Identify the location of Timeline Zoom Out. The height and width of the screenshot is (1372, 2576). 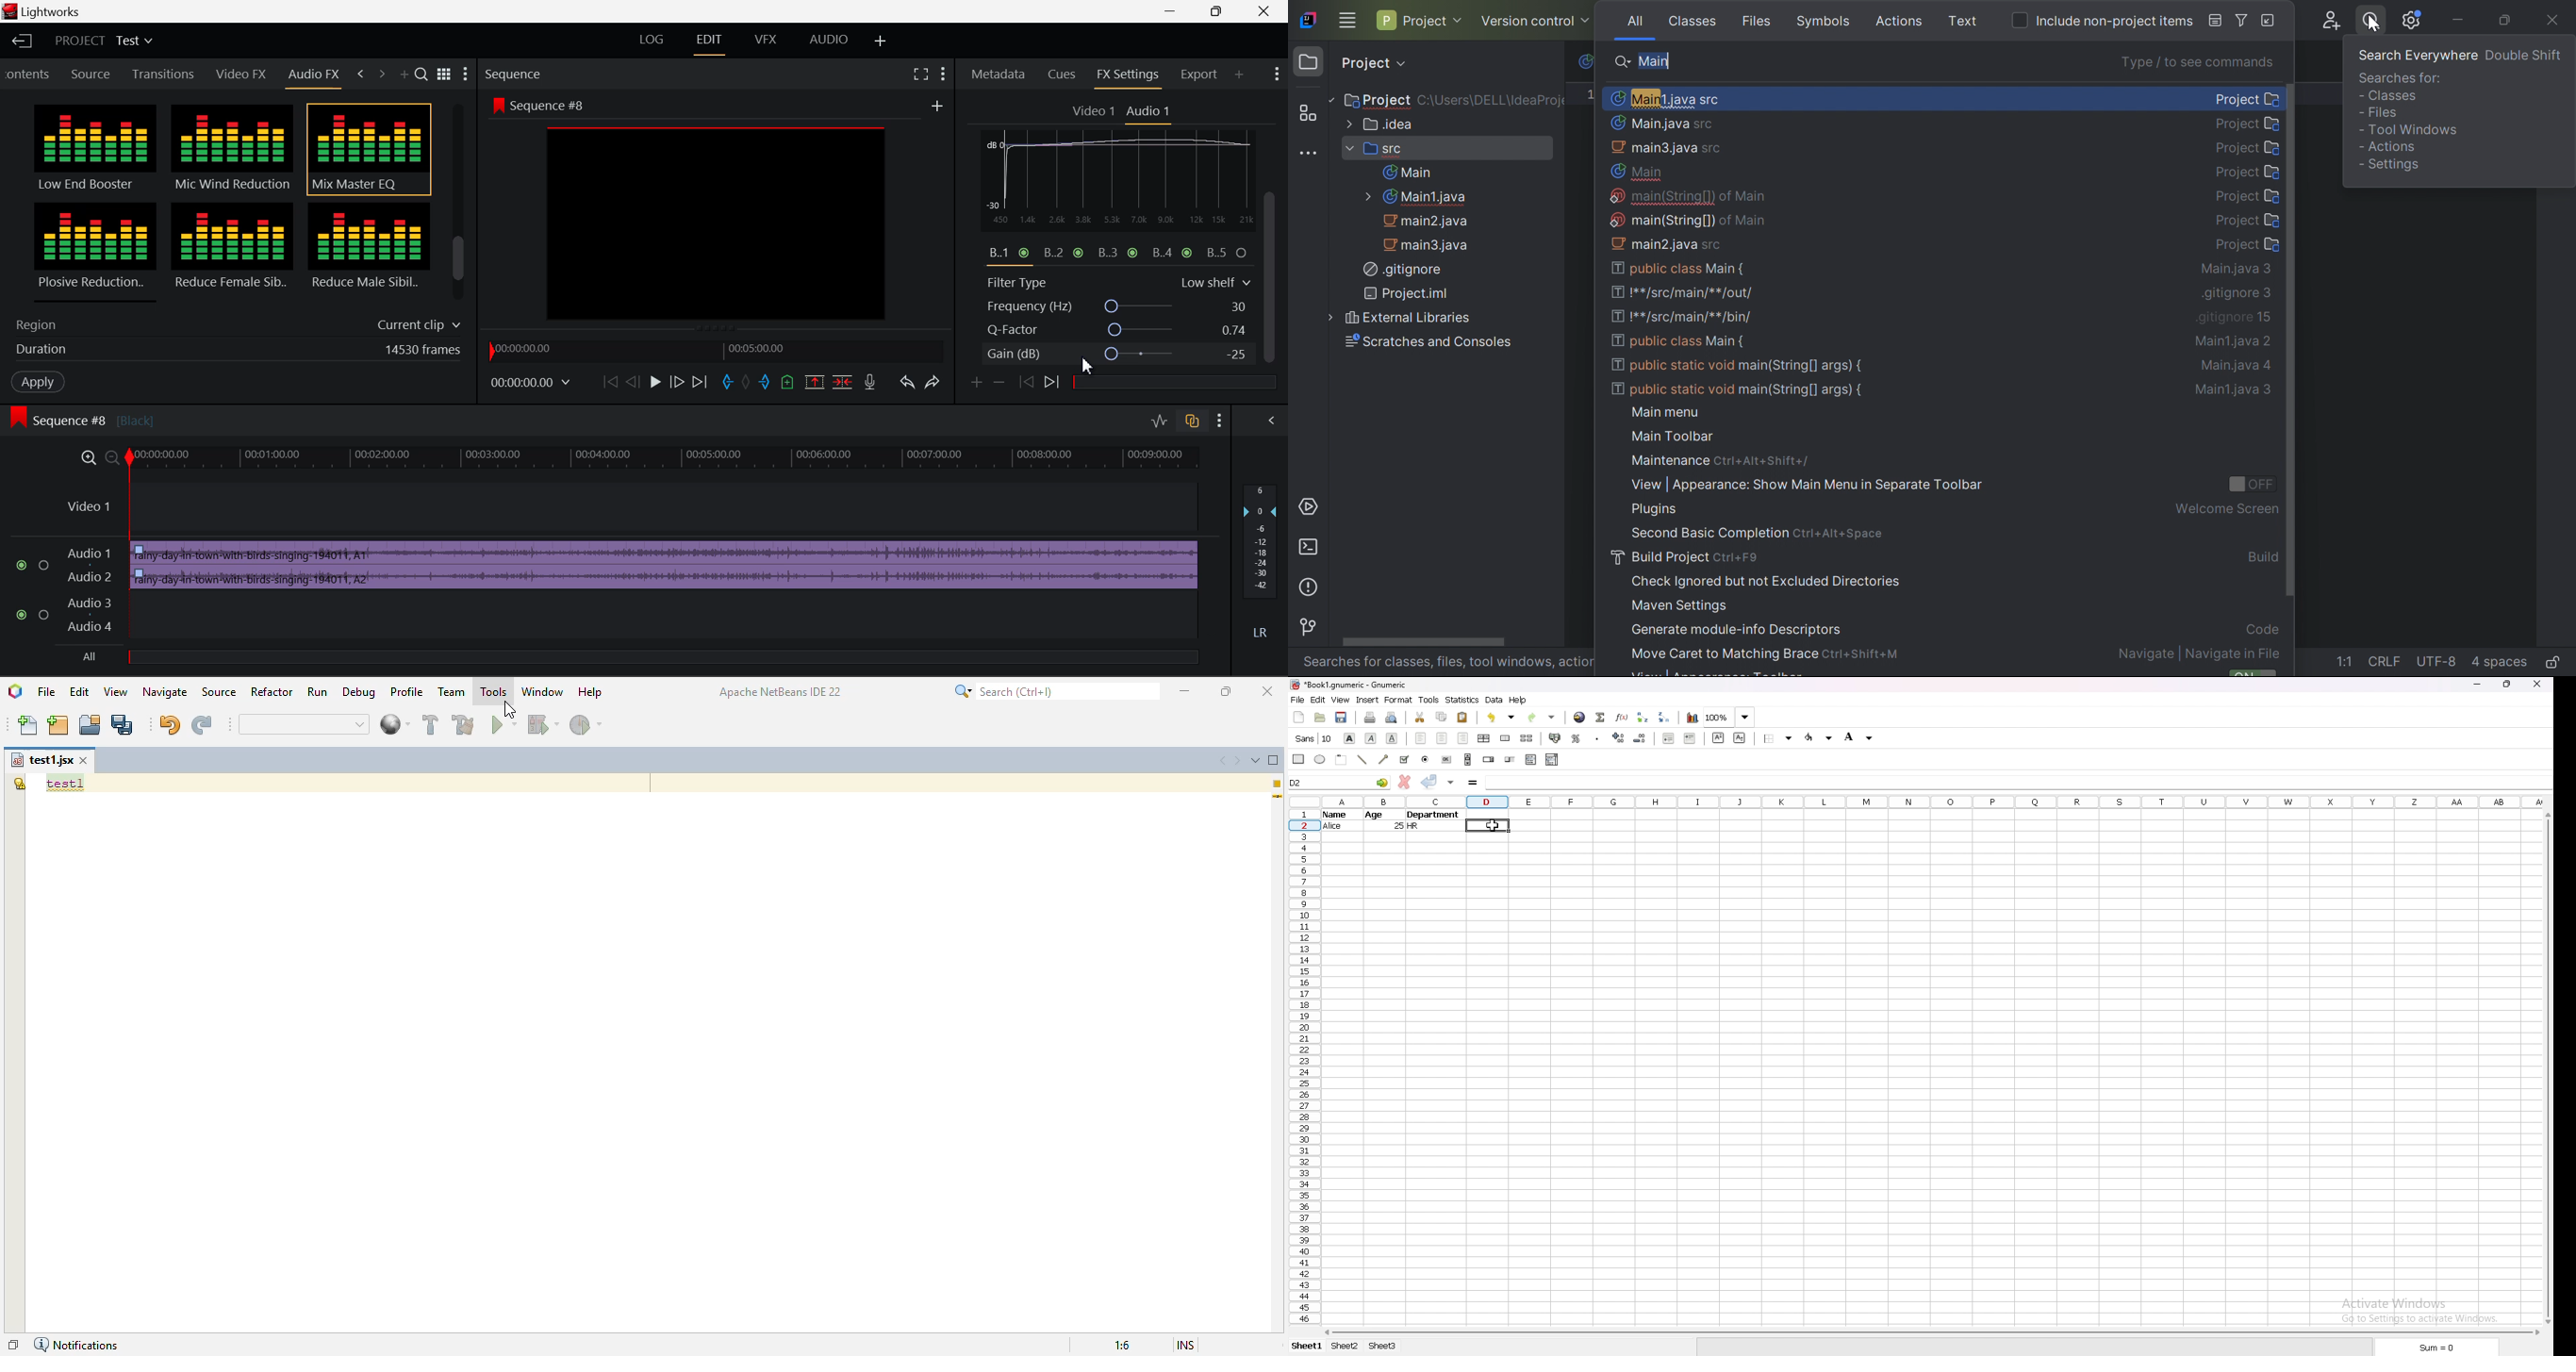
(113, 460).